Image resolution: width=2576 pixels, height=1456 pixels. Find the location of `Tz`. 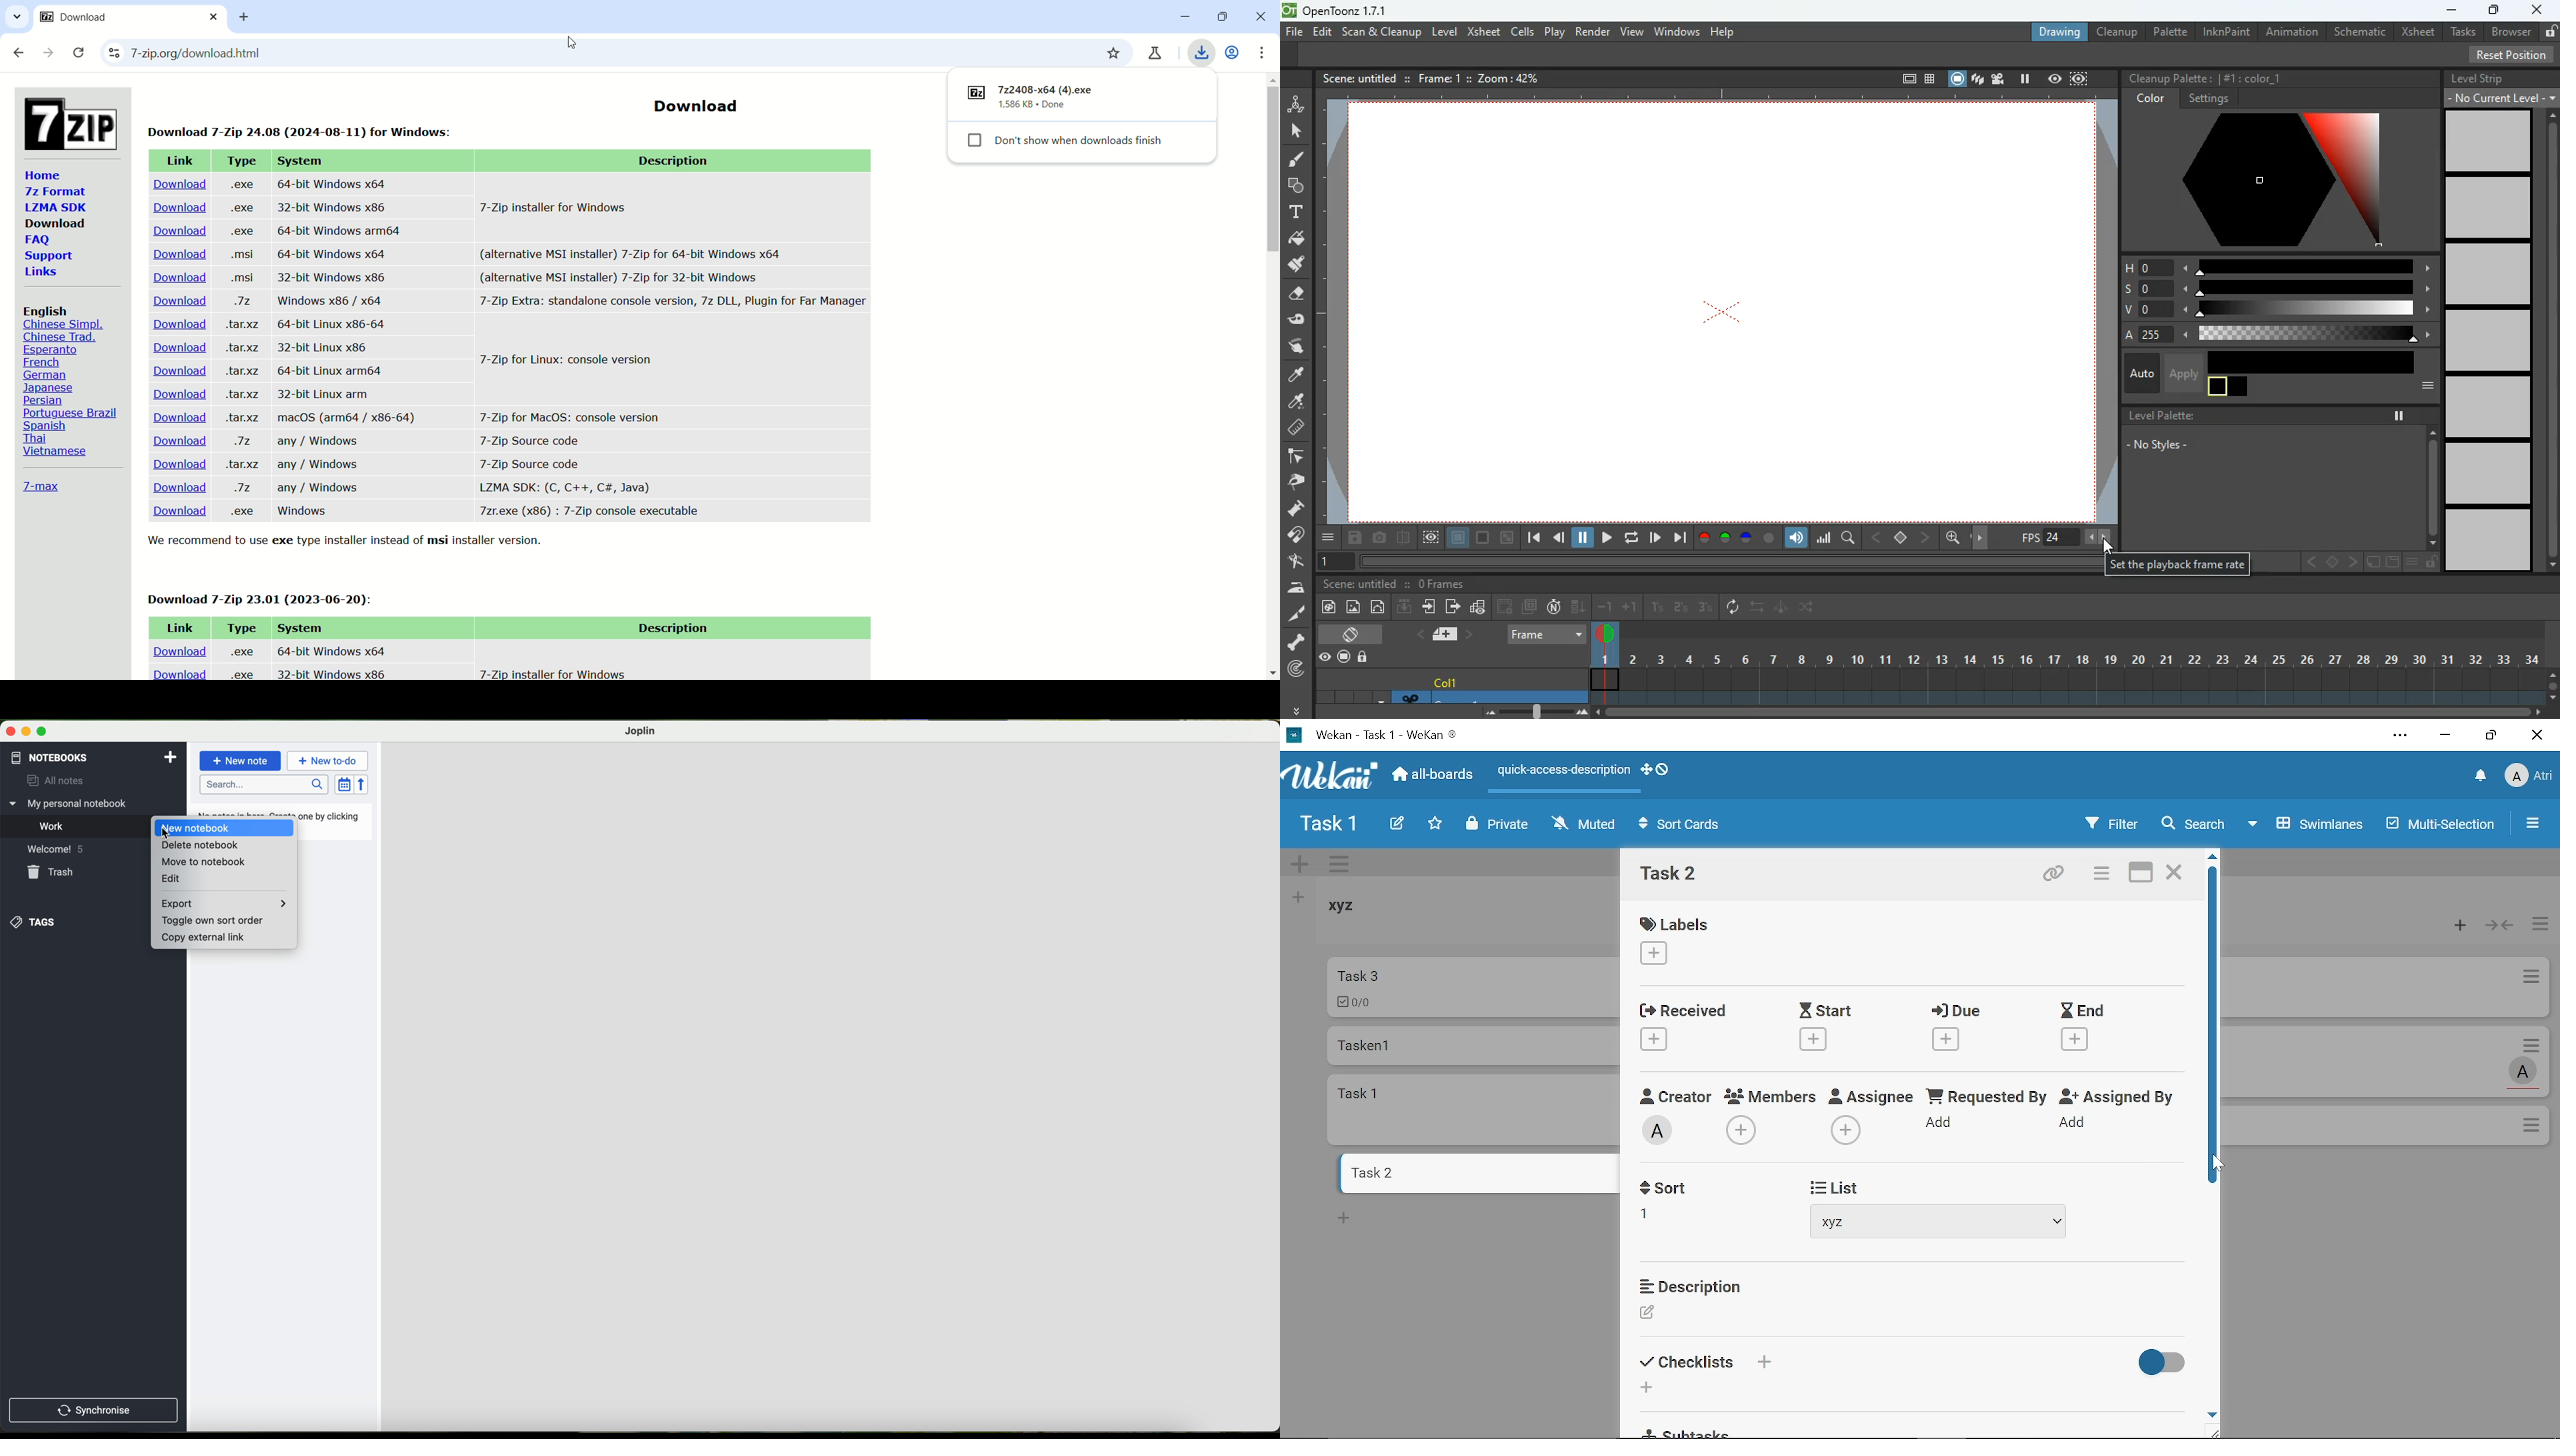

Tz is located at coordinates (247, 487).